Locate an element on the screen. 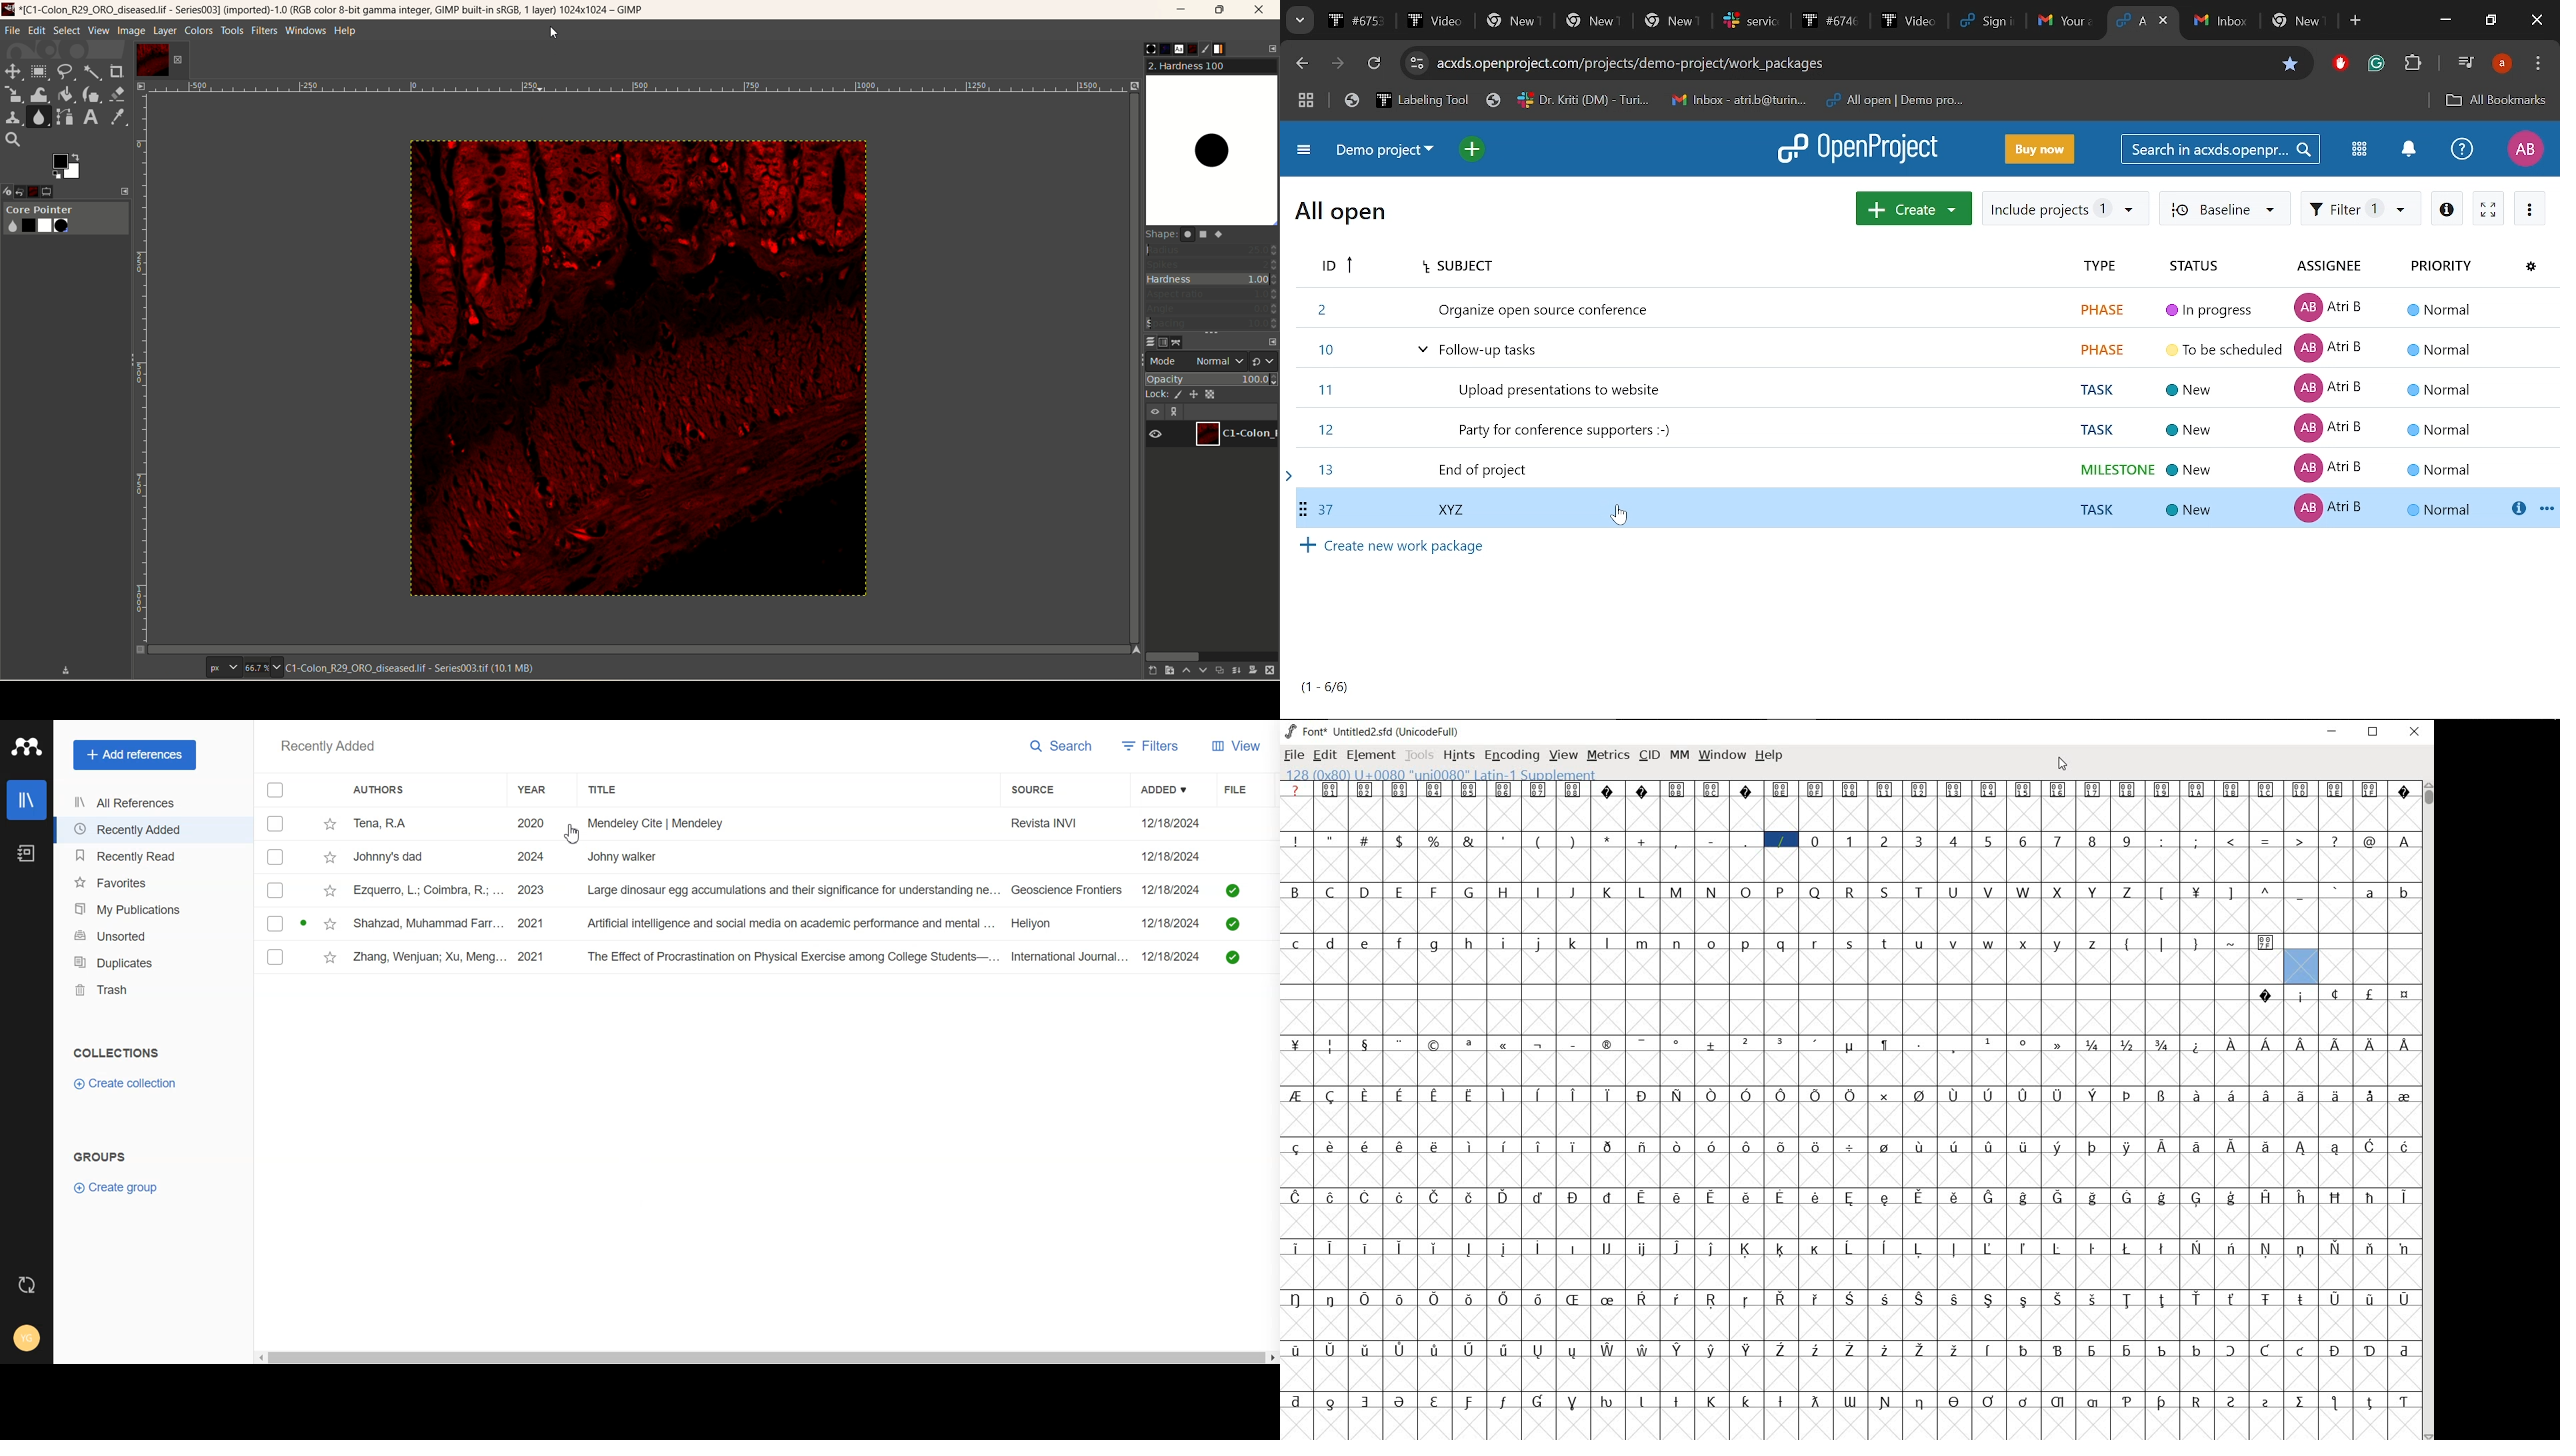 This screenshot has width=2576, height=1456. glyph is located at coordinates (1296, 1248).